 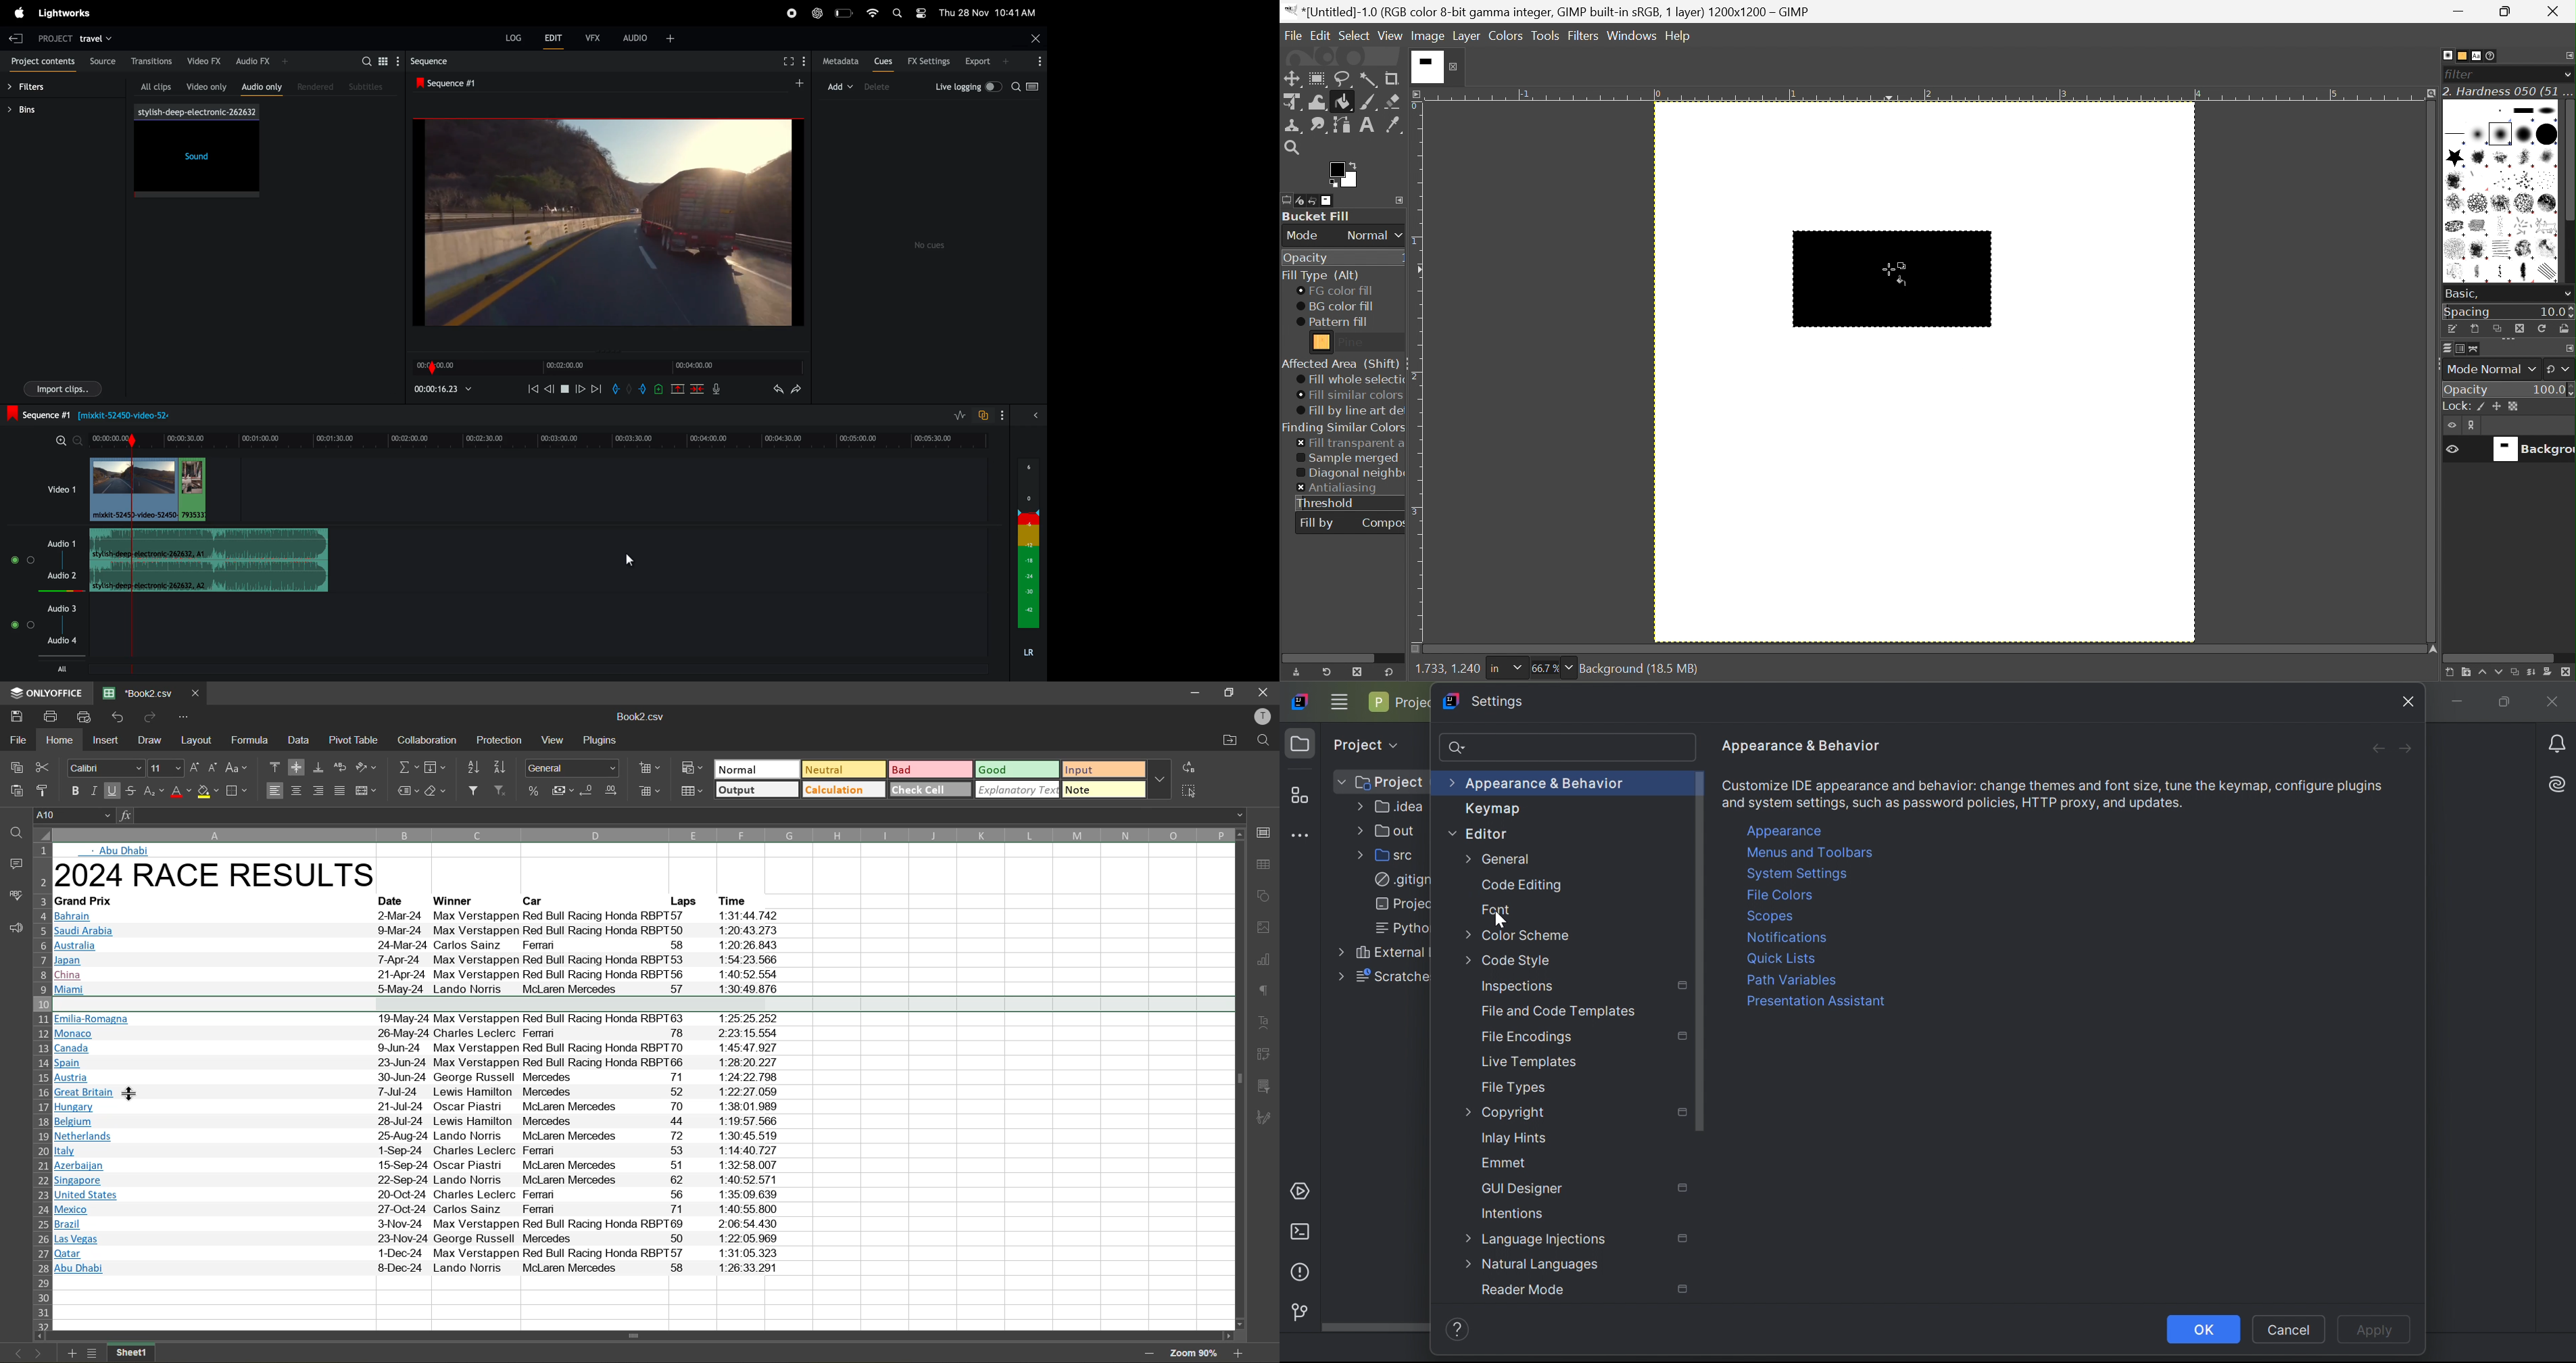 What do you see at coordinates (2523, 226) in the screenshot?
I see `Confetti` at bounding box center [2523, 226].